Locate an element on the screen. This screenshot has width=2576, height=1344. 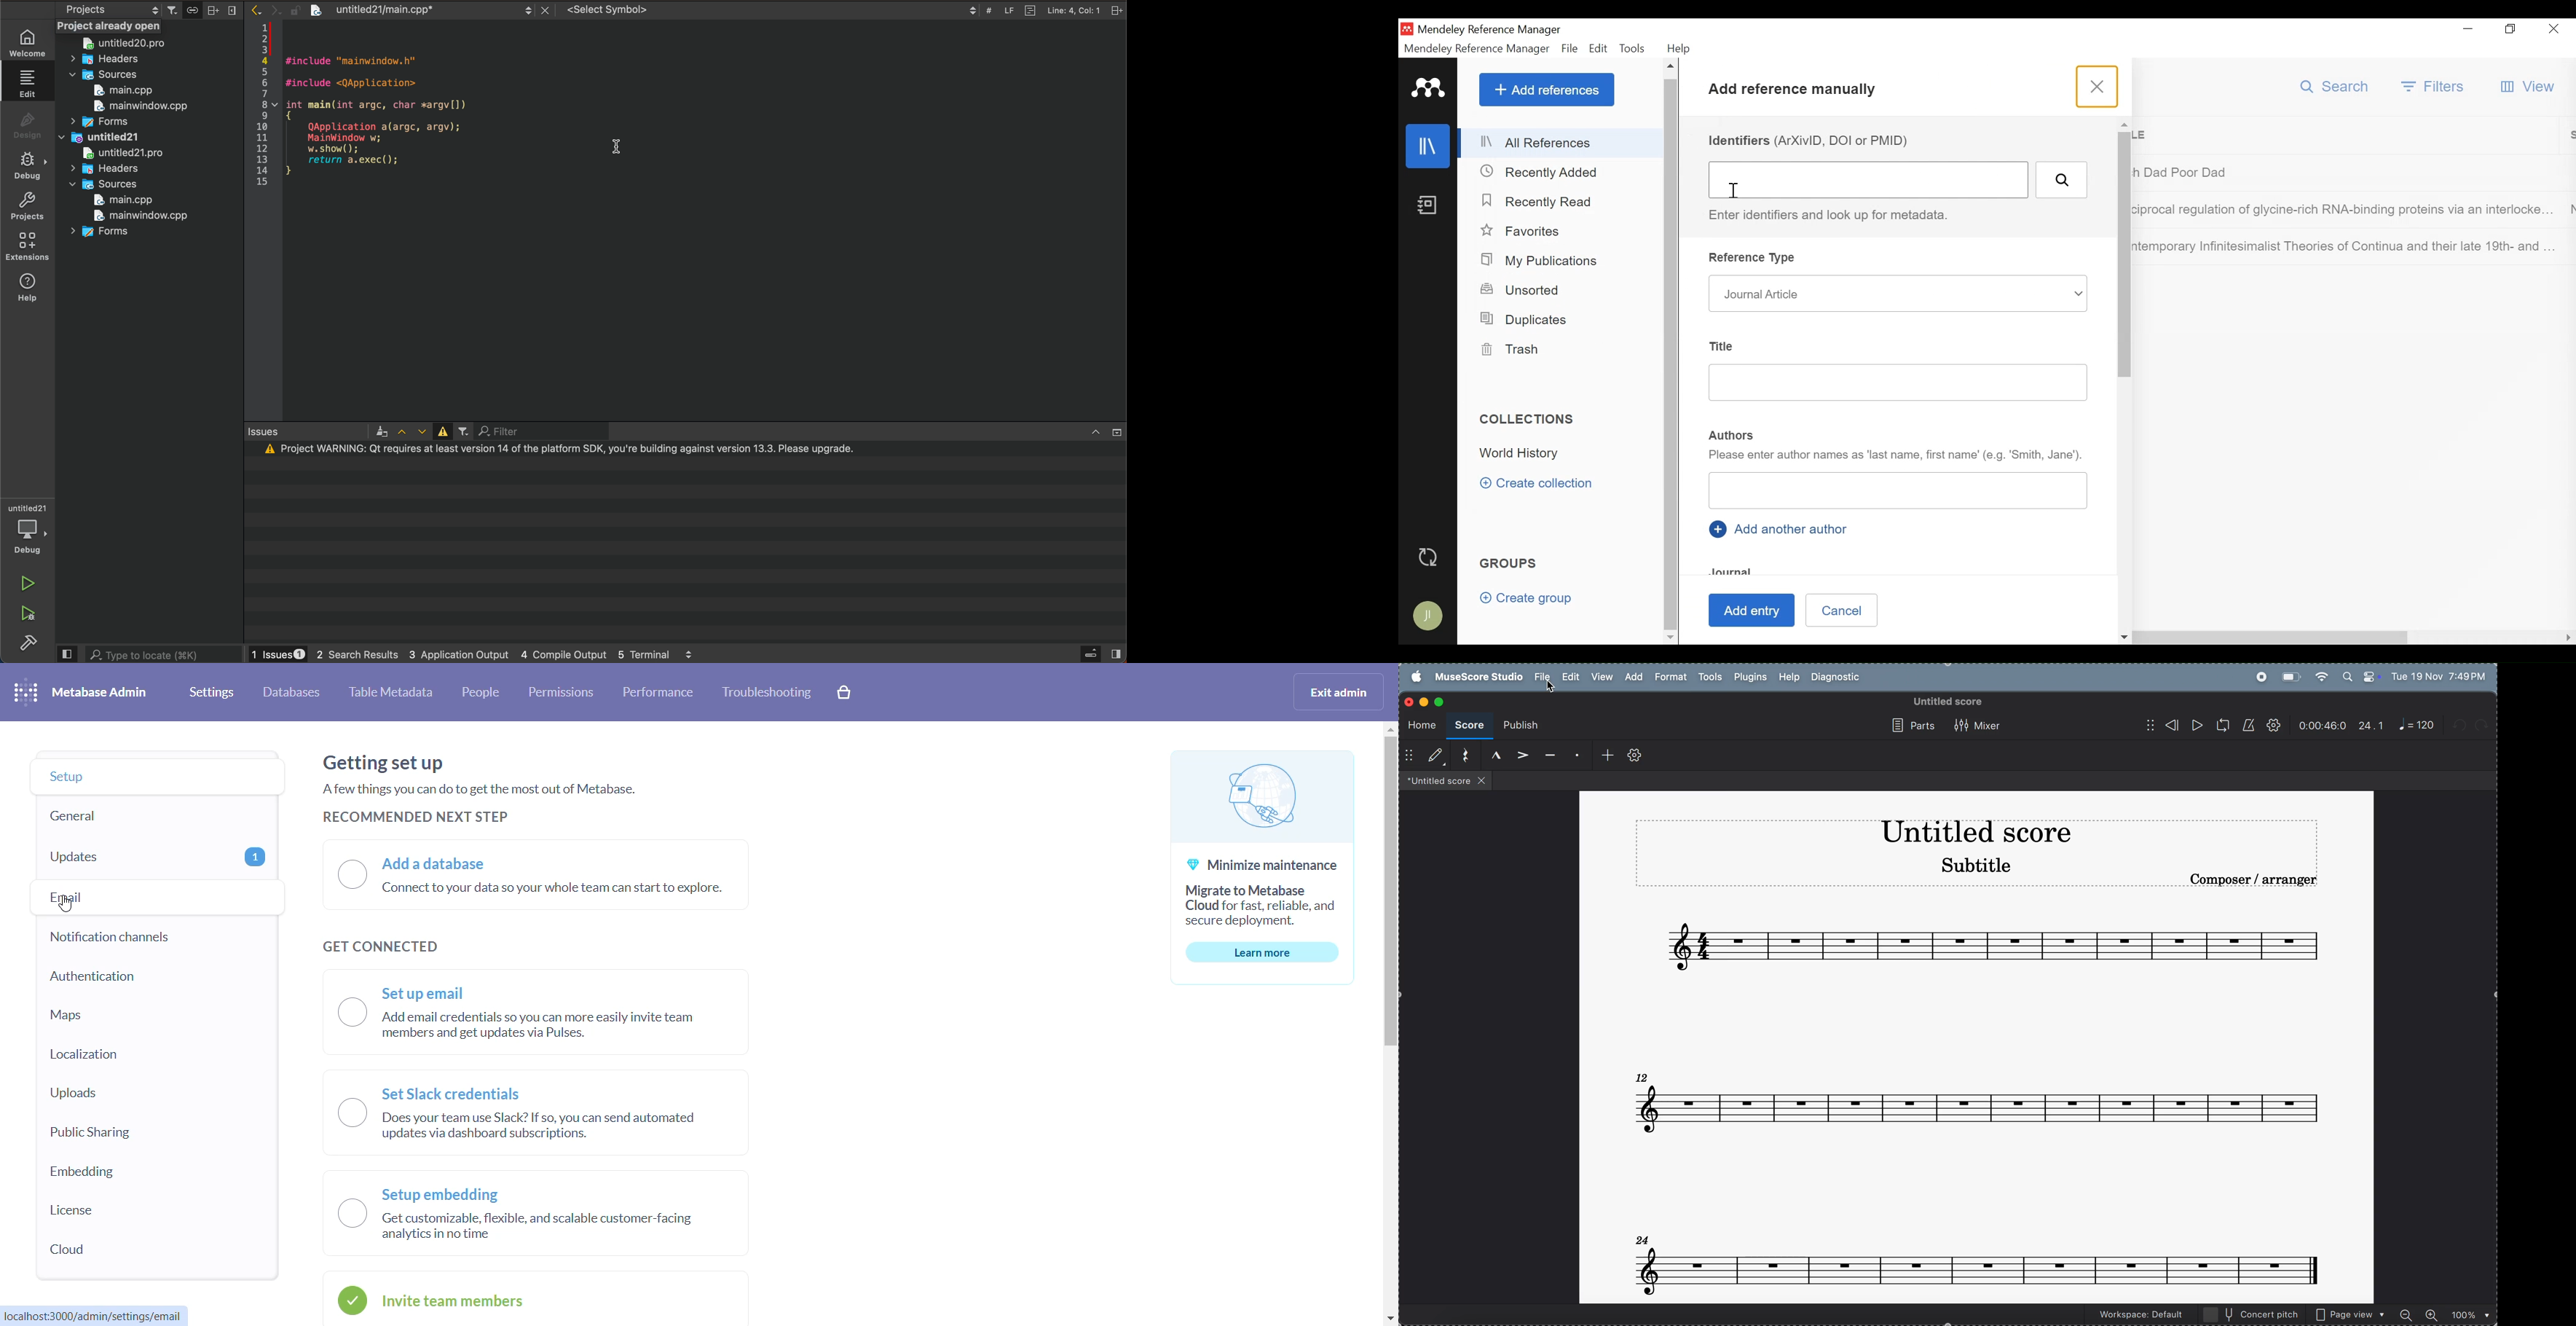
 is located at coordinates (165, 653).